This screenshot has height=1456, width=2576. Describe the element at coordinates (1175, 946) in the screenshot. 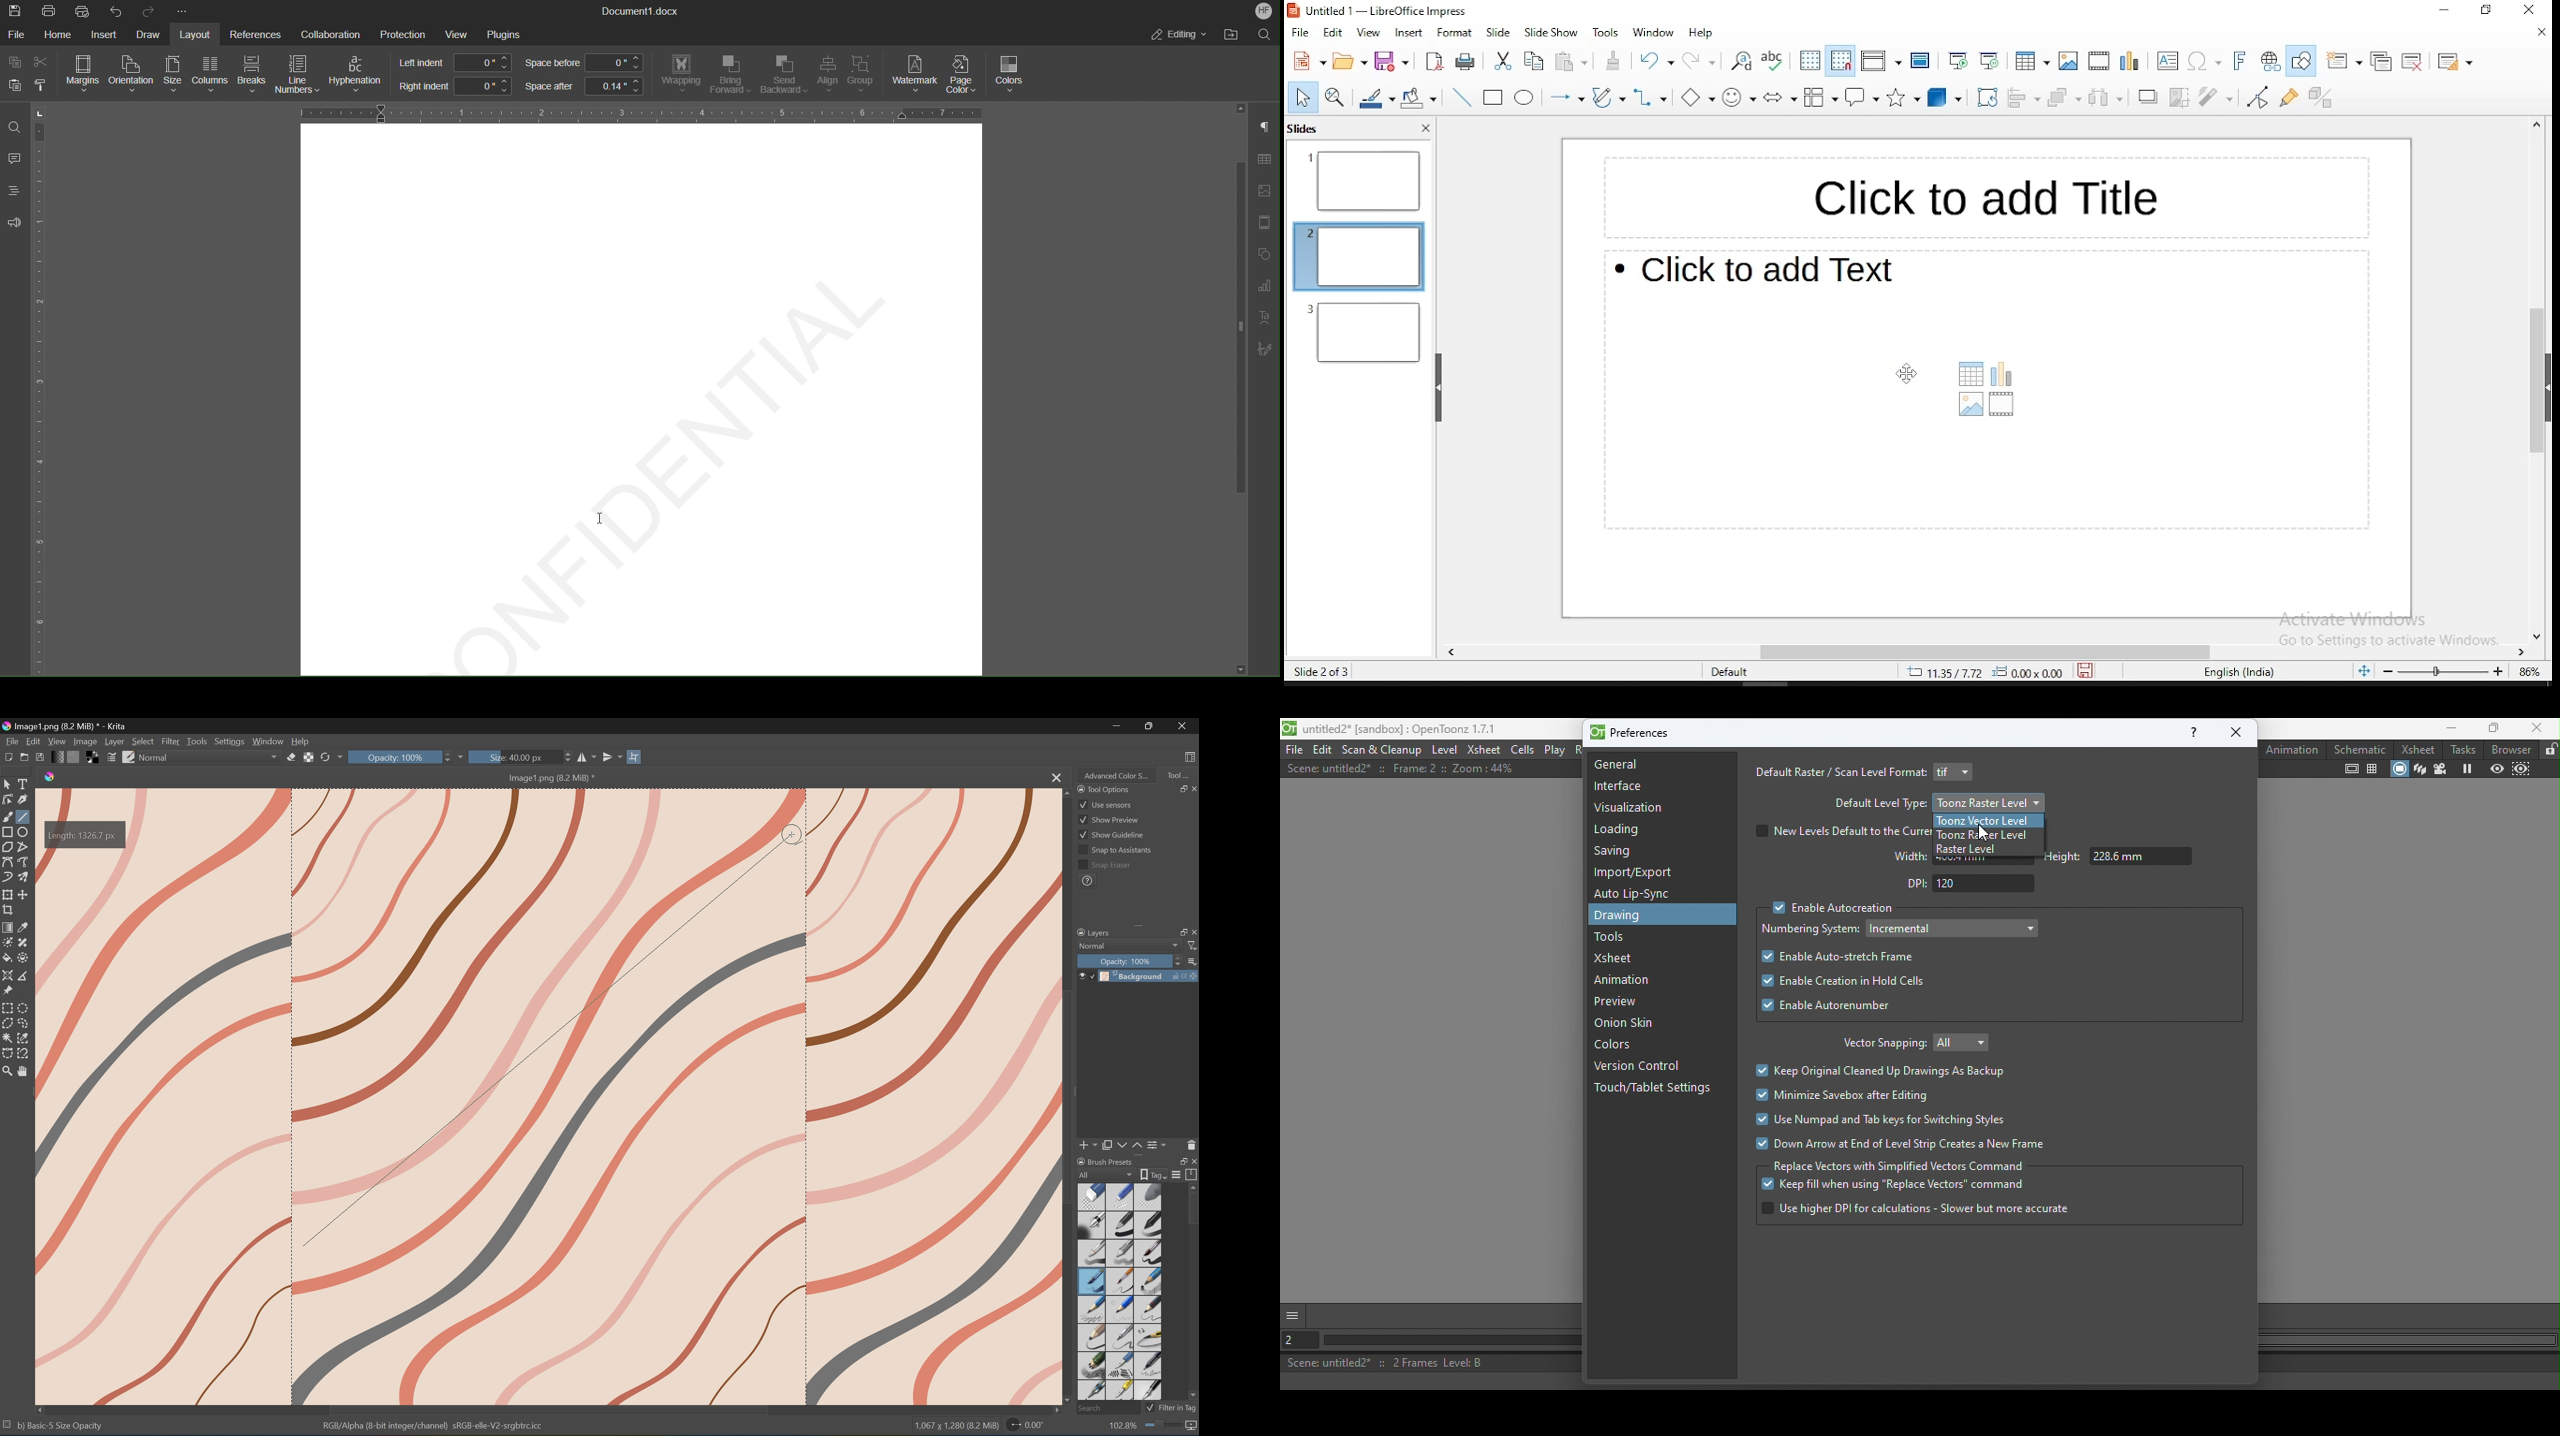

I see `Drop Down` at that location.